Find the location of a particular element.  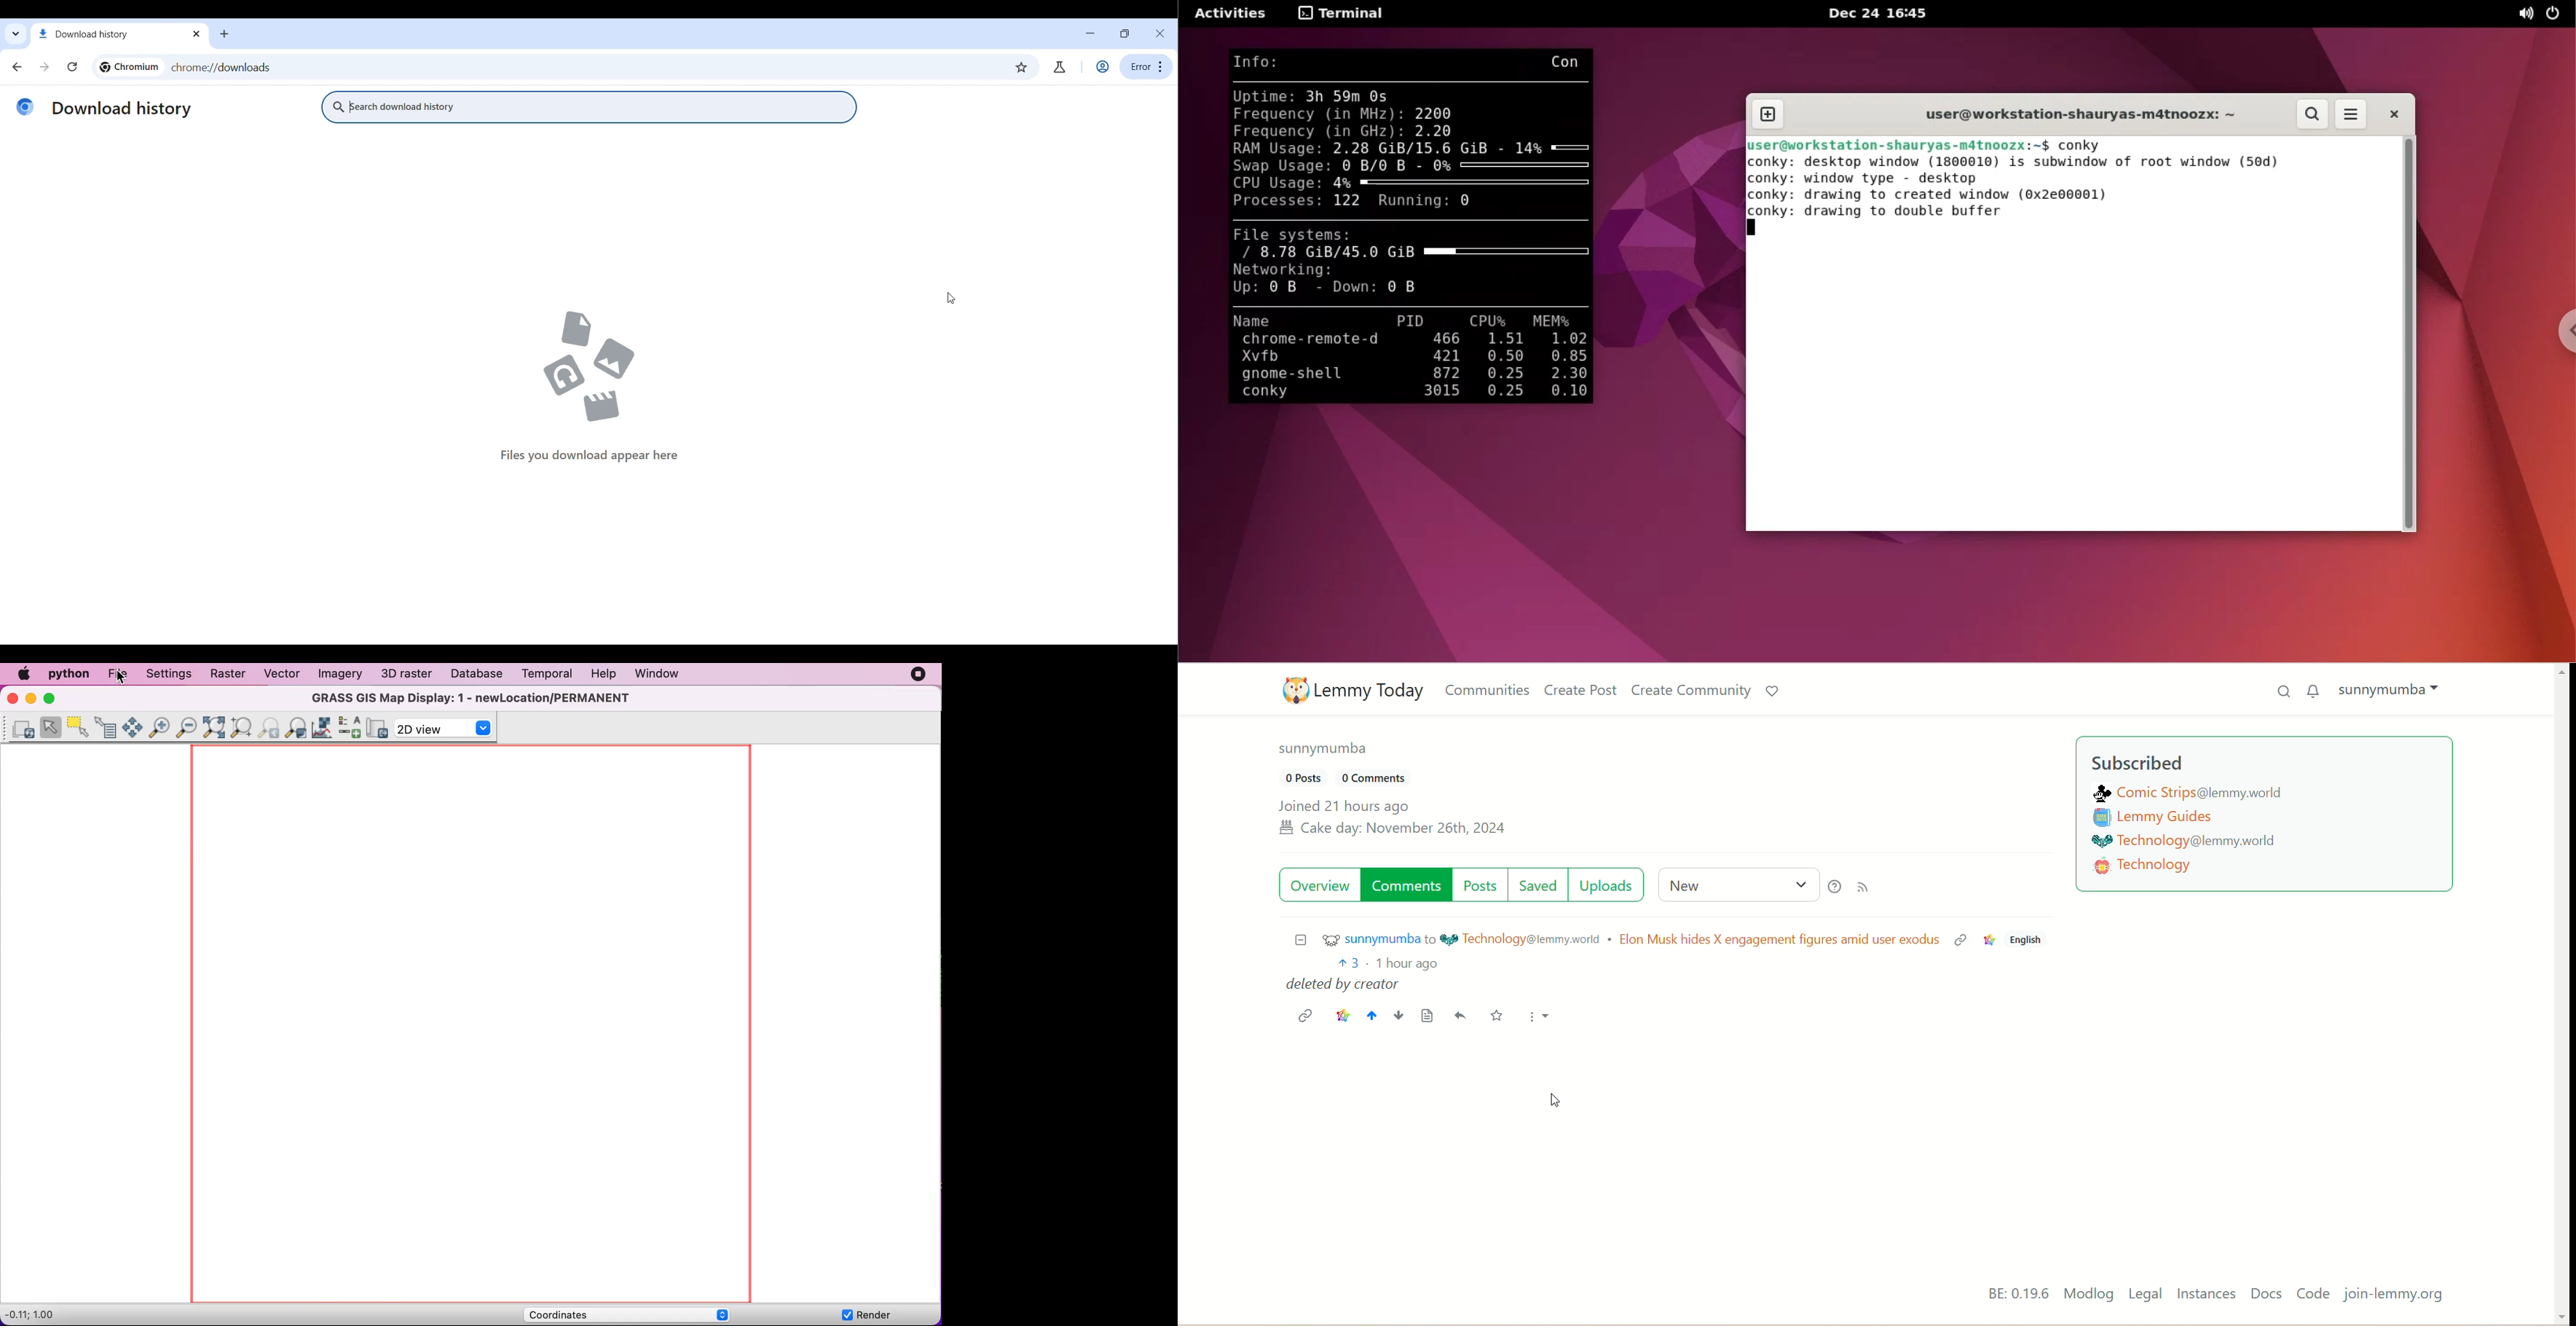

Legal is located at coordinates (2146, 1295).